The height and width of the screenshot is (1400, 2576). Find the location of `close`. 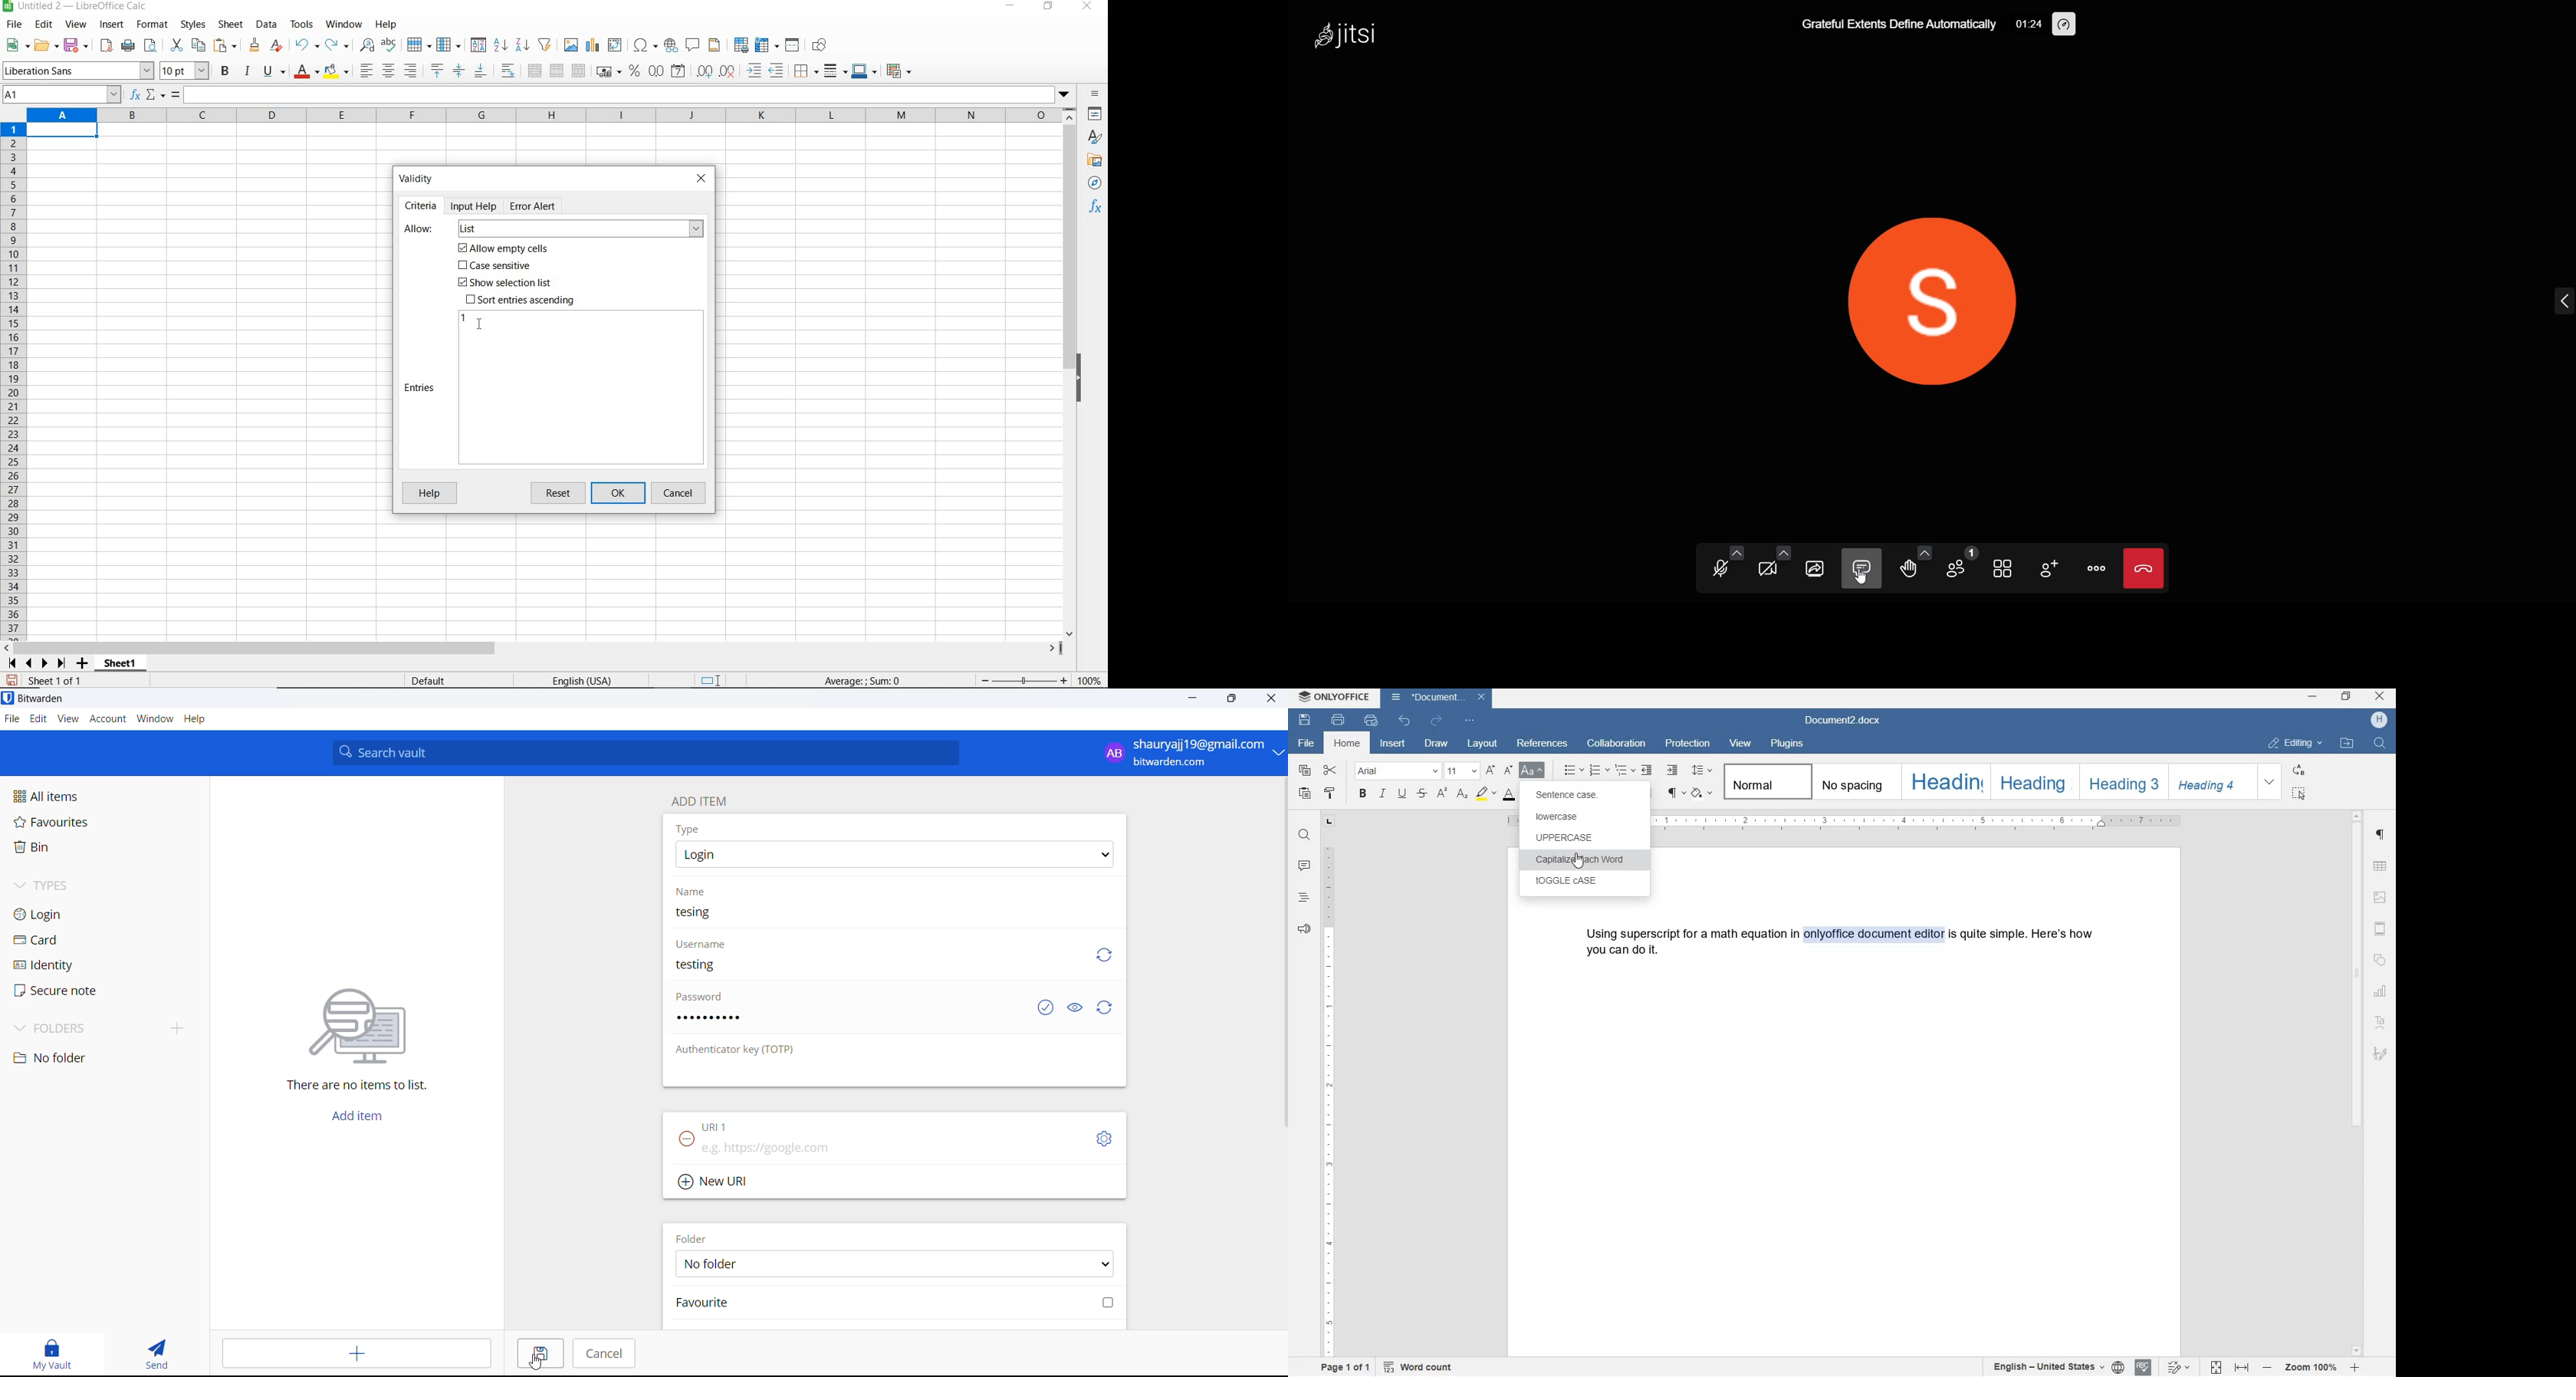

close is located at coordinates (1272, 699).